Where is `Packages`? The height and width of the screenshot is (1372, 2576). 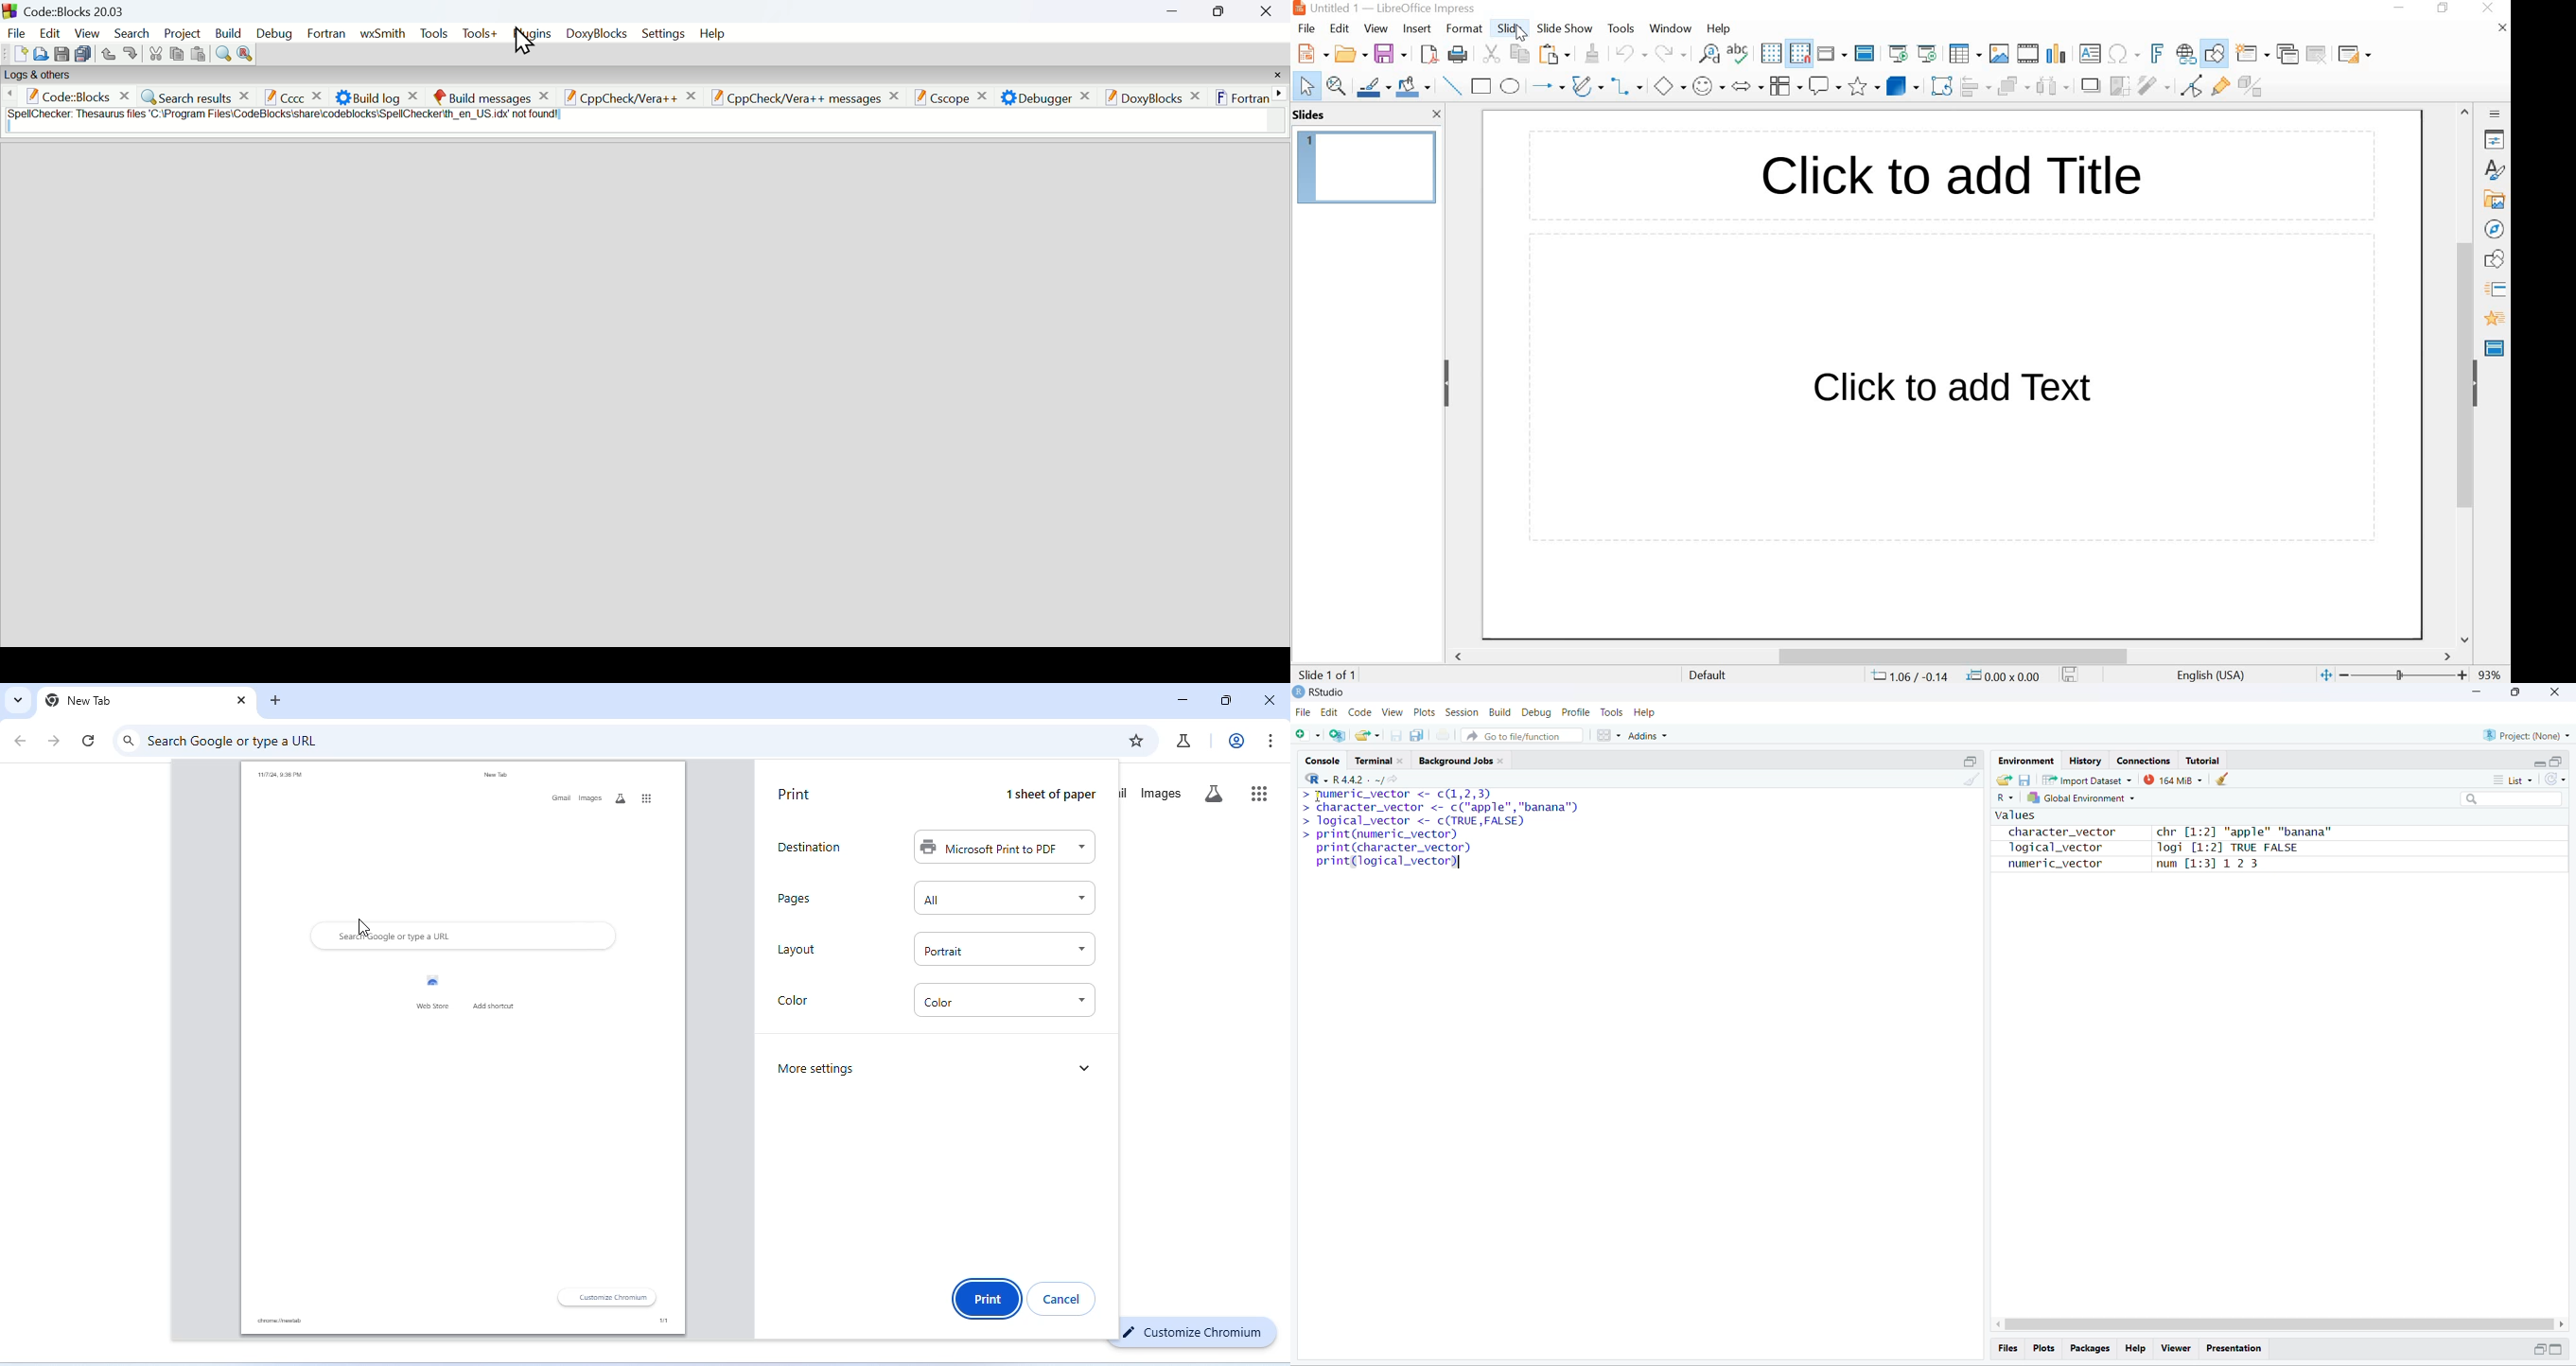
Packages is located at coordinates (2090, 1349).